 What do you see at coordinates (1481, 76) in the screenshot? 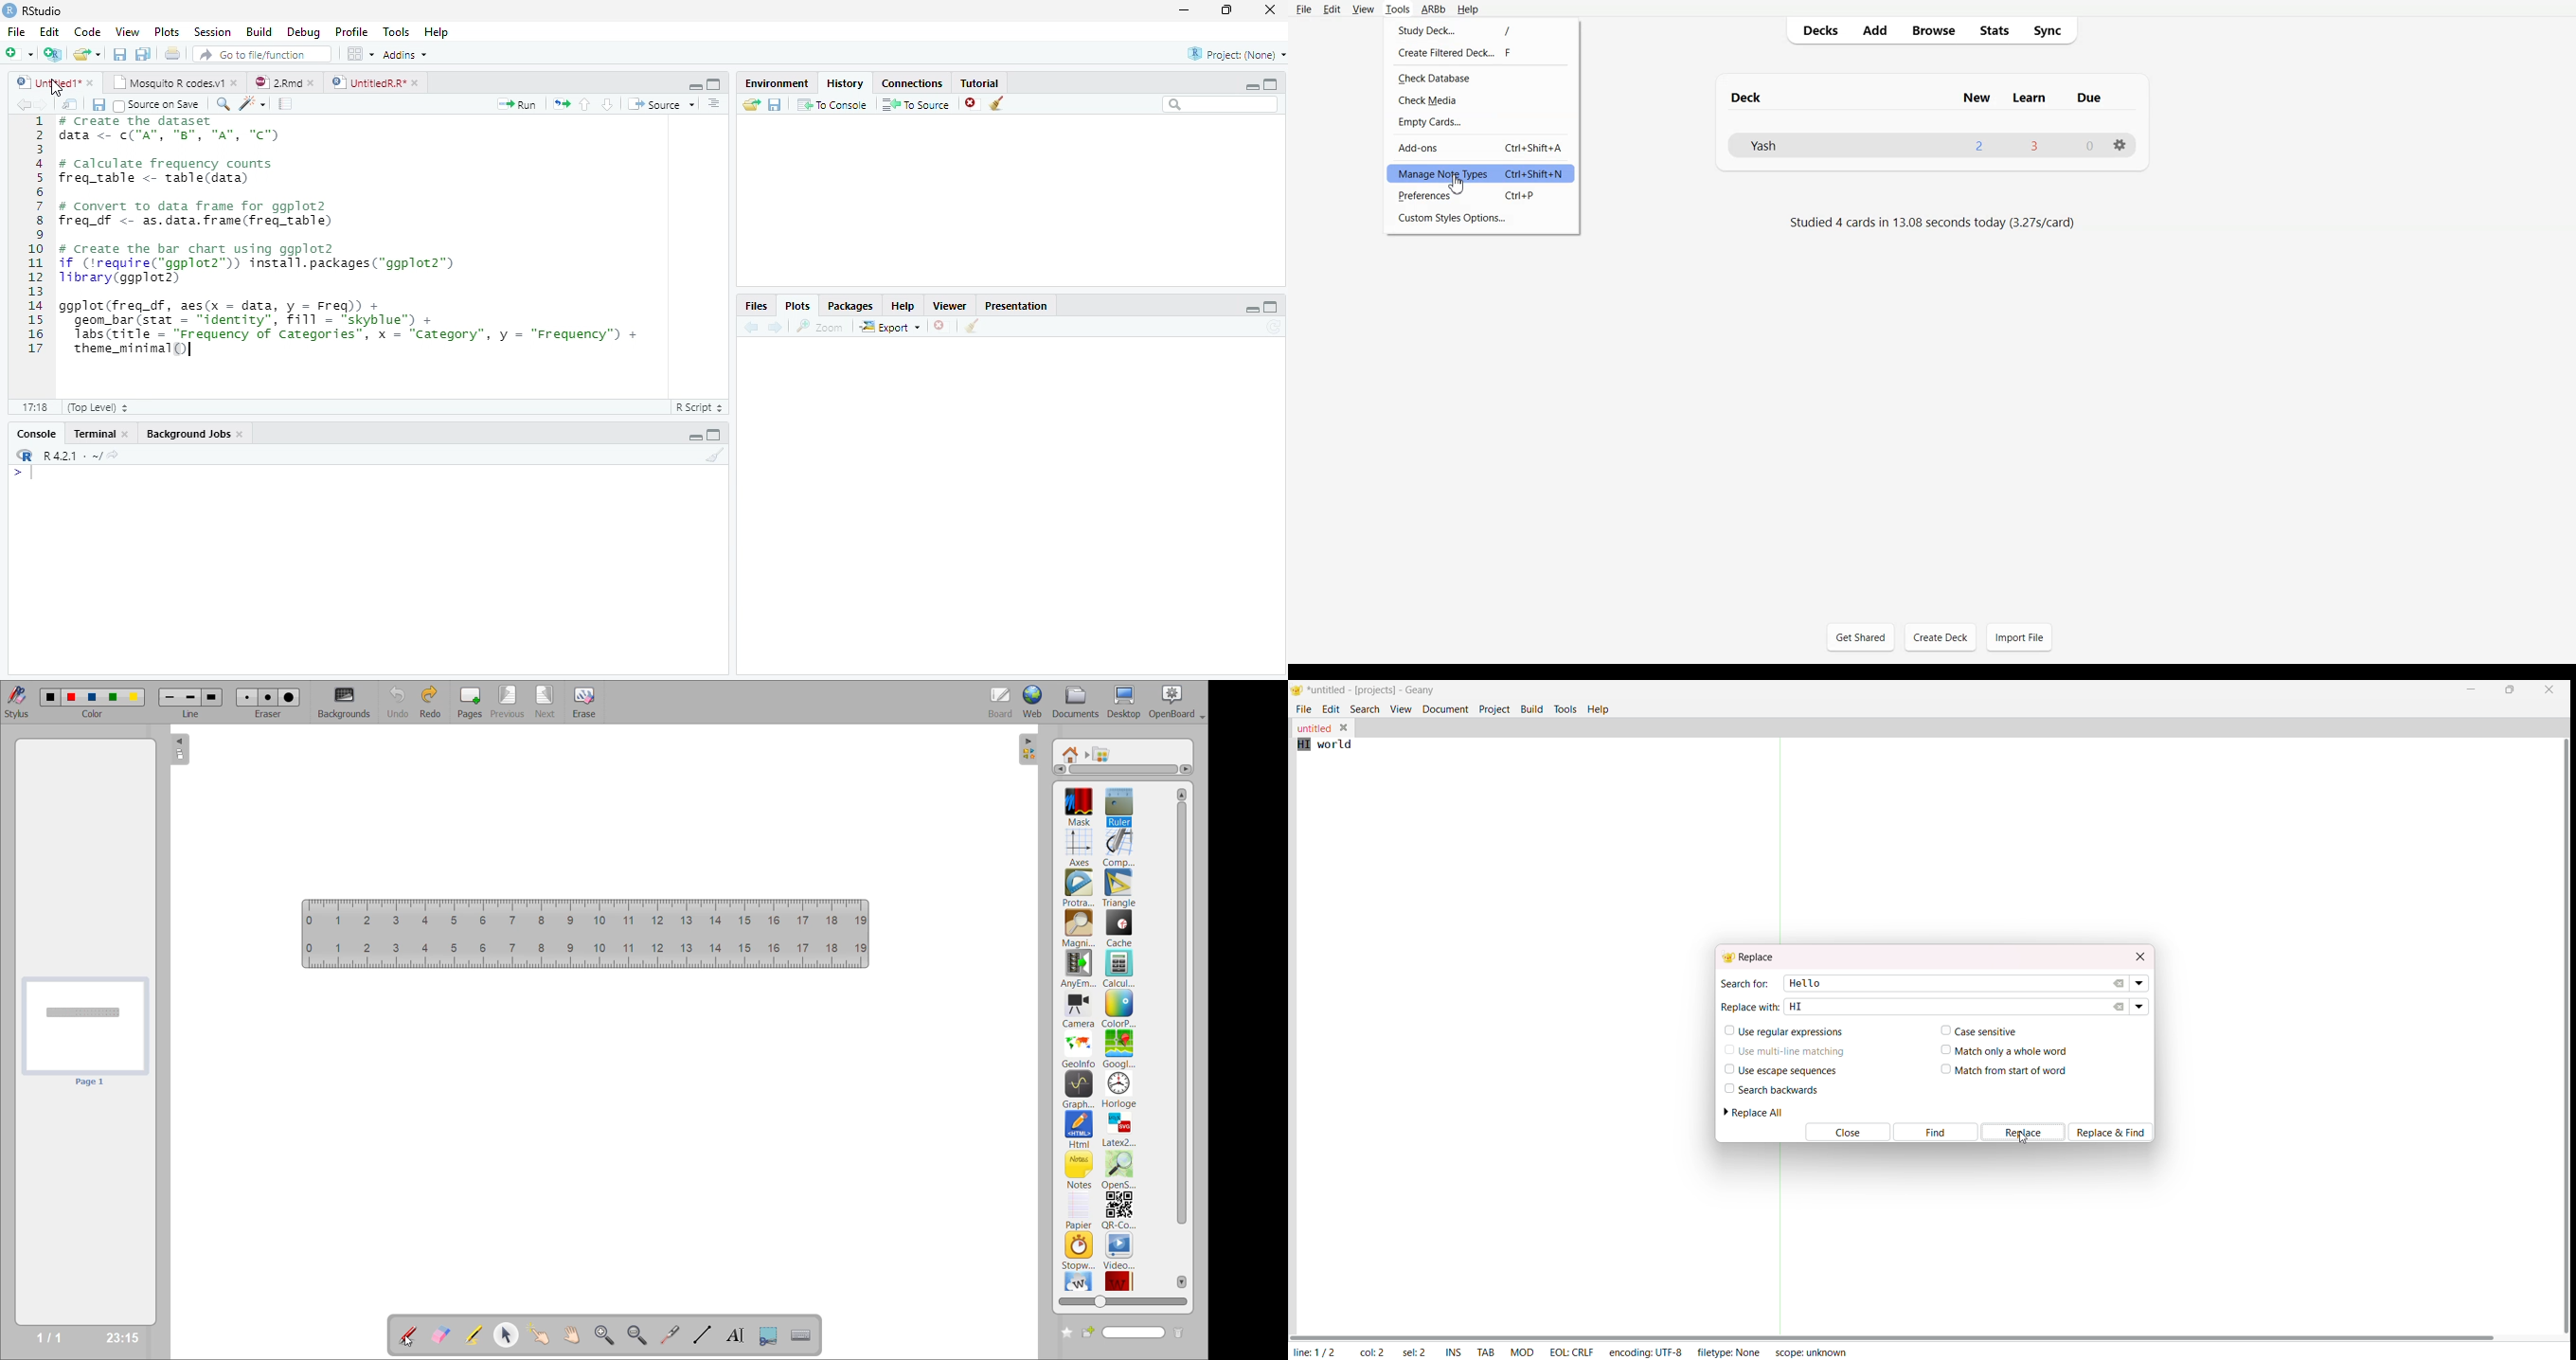
I see `Check Database` at bounding box center [1481, 76].